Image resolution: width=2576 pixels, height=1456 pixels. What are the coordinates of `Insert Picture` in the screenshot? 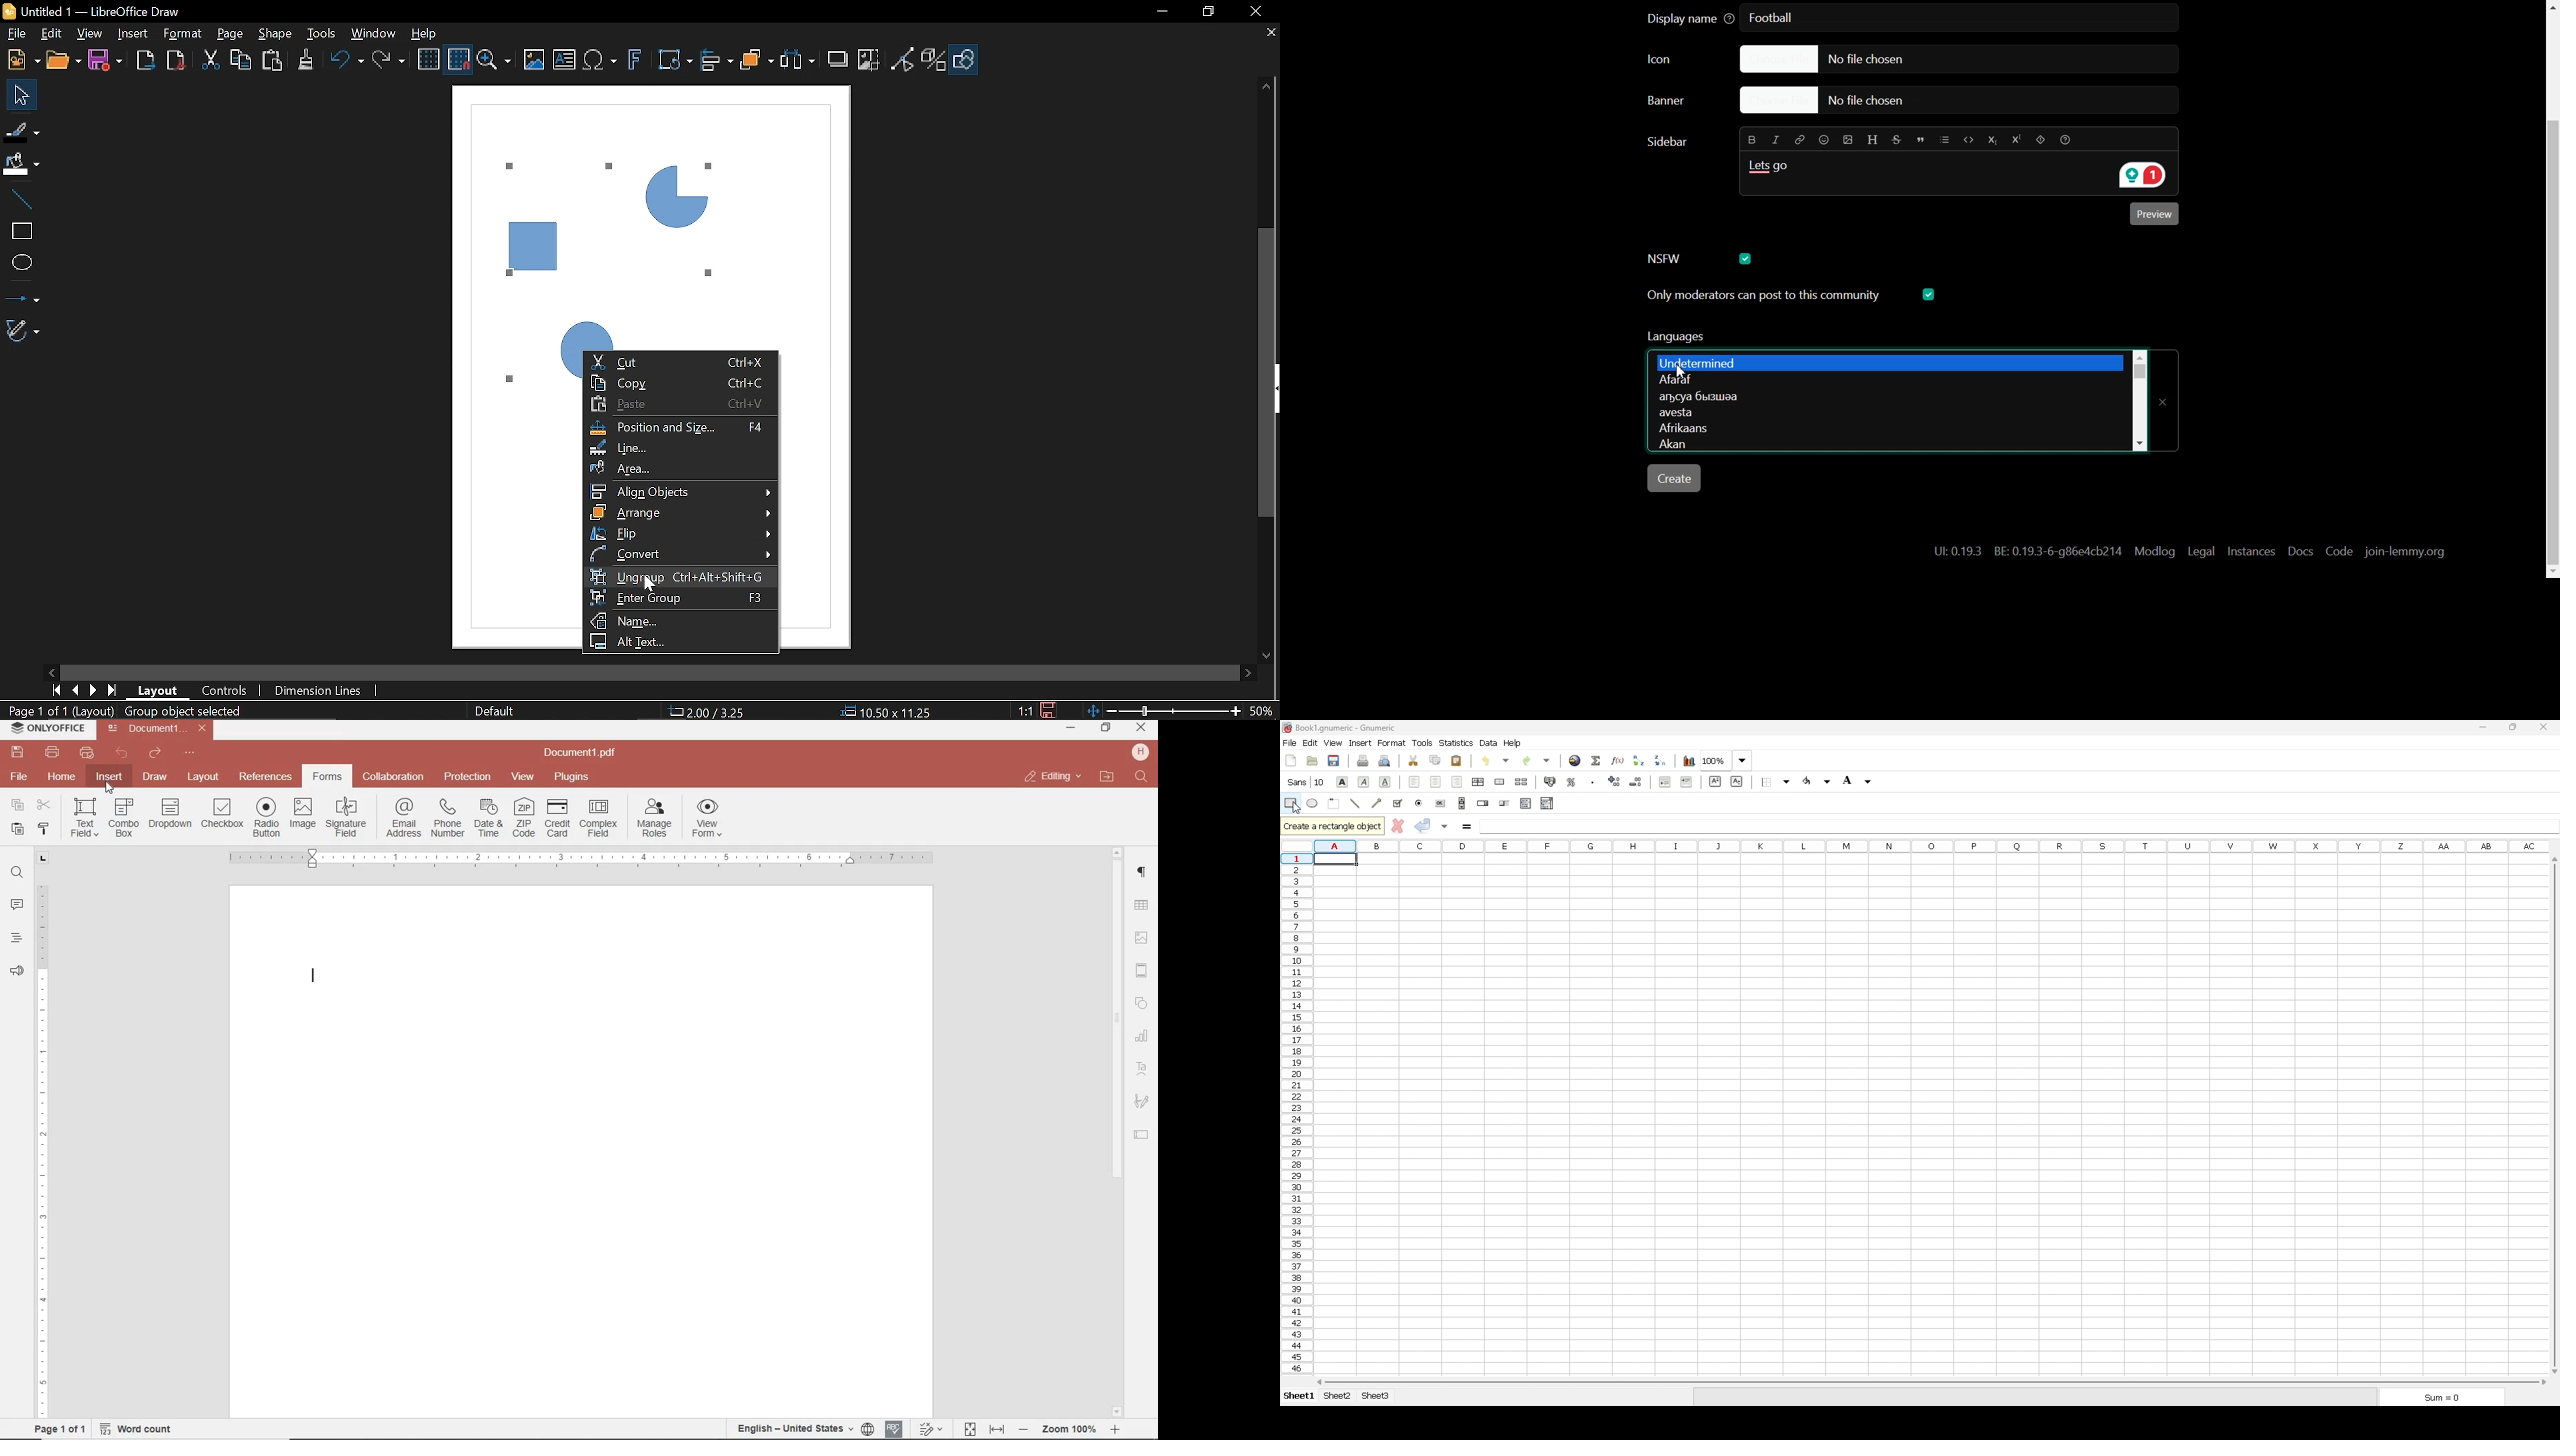 It's located at (1846, 139).